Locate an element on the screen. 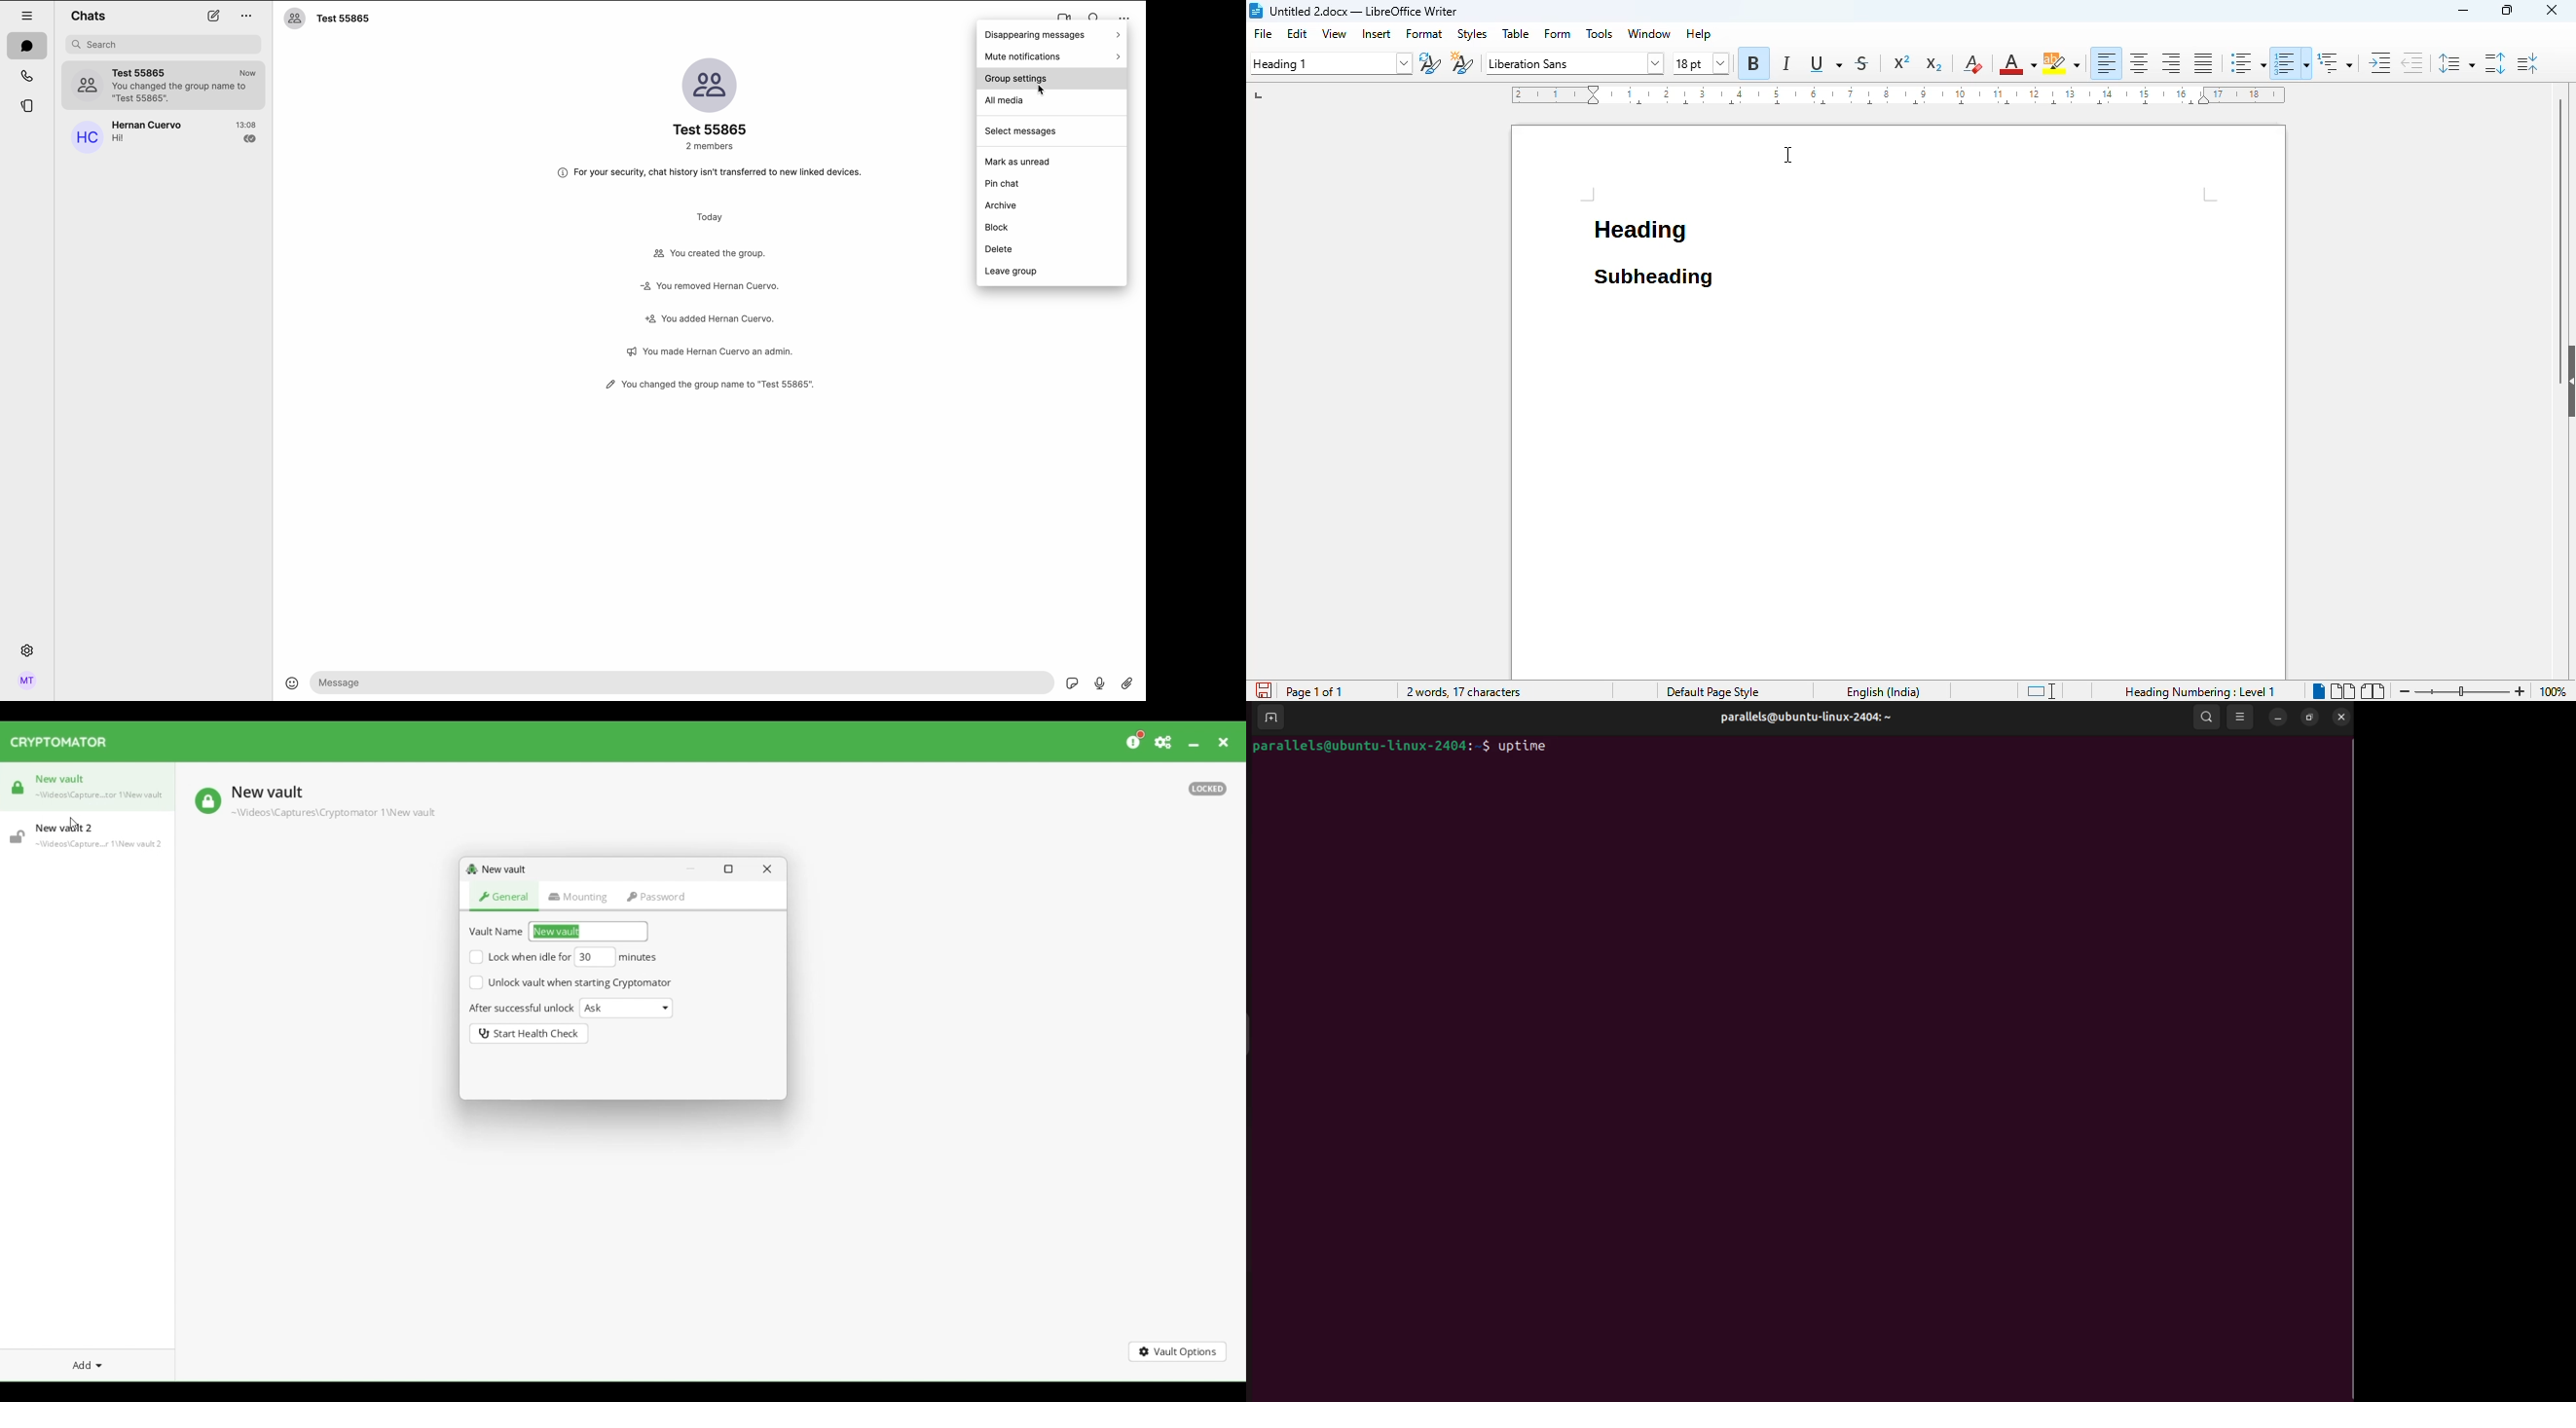  underline unselected is located at coordinates (1823, 64).